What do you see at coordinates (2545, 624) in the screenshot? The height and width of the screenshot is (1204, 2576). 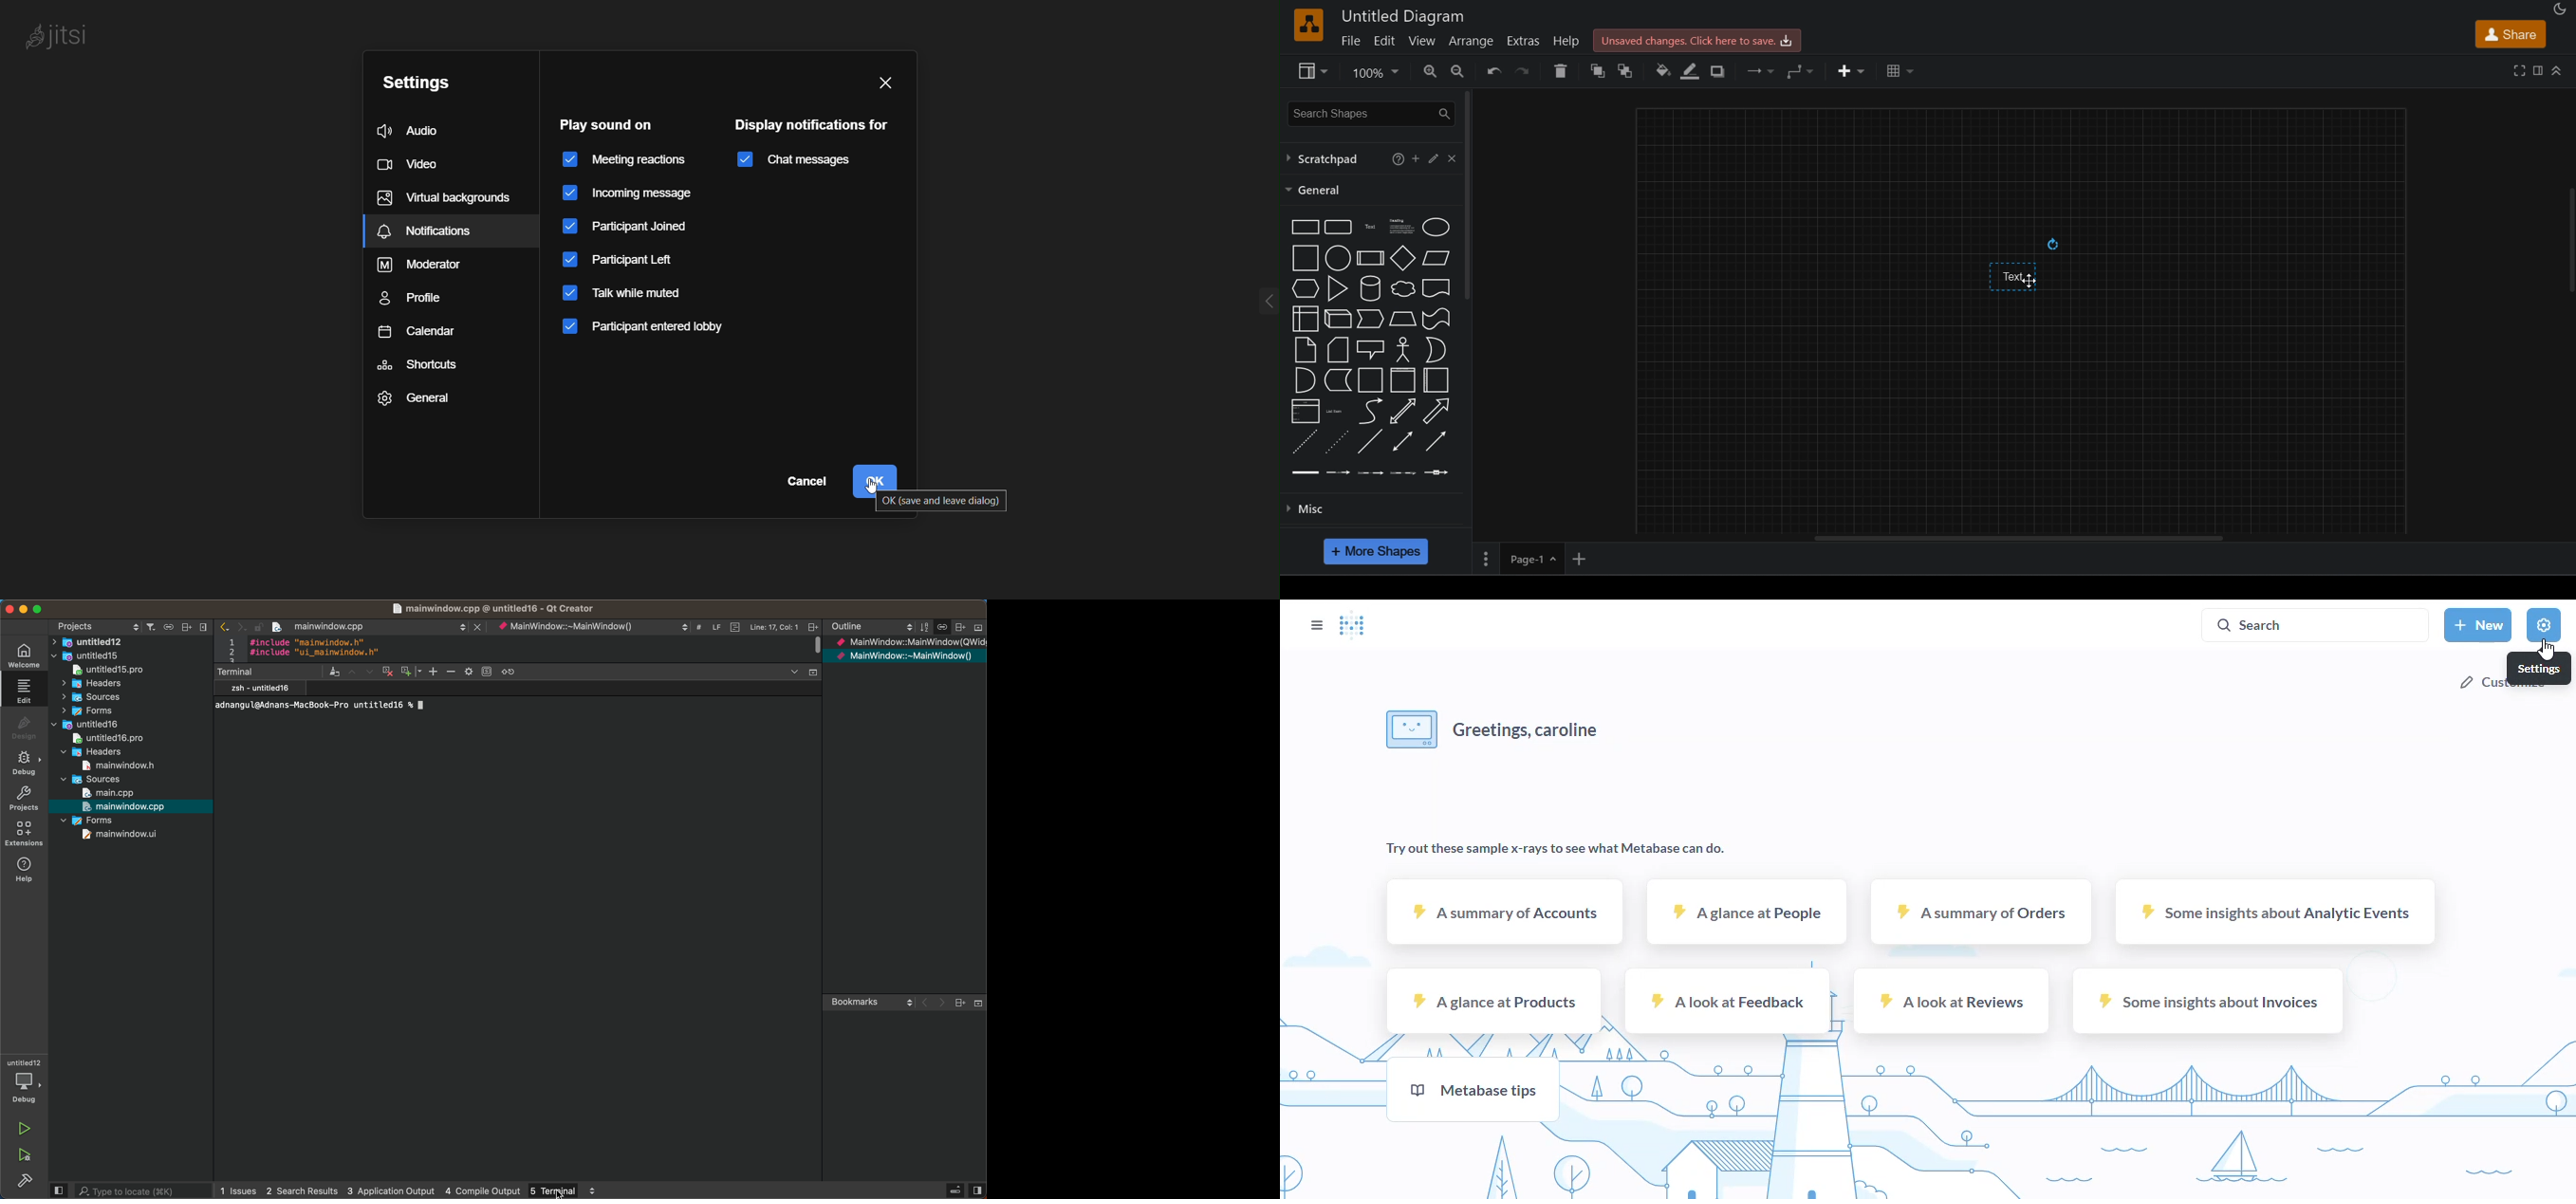 I see `settings` at bounding box center [2545, 624].